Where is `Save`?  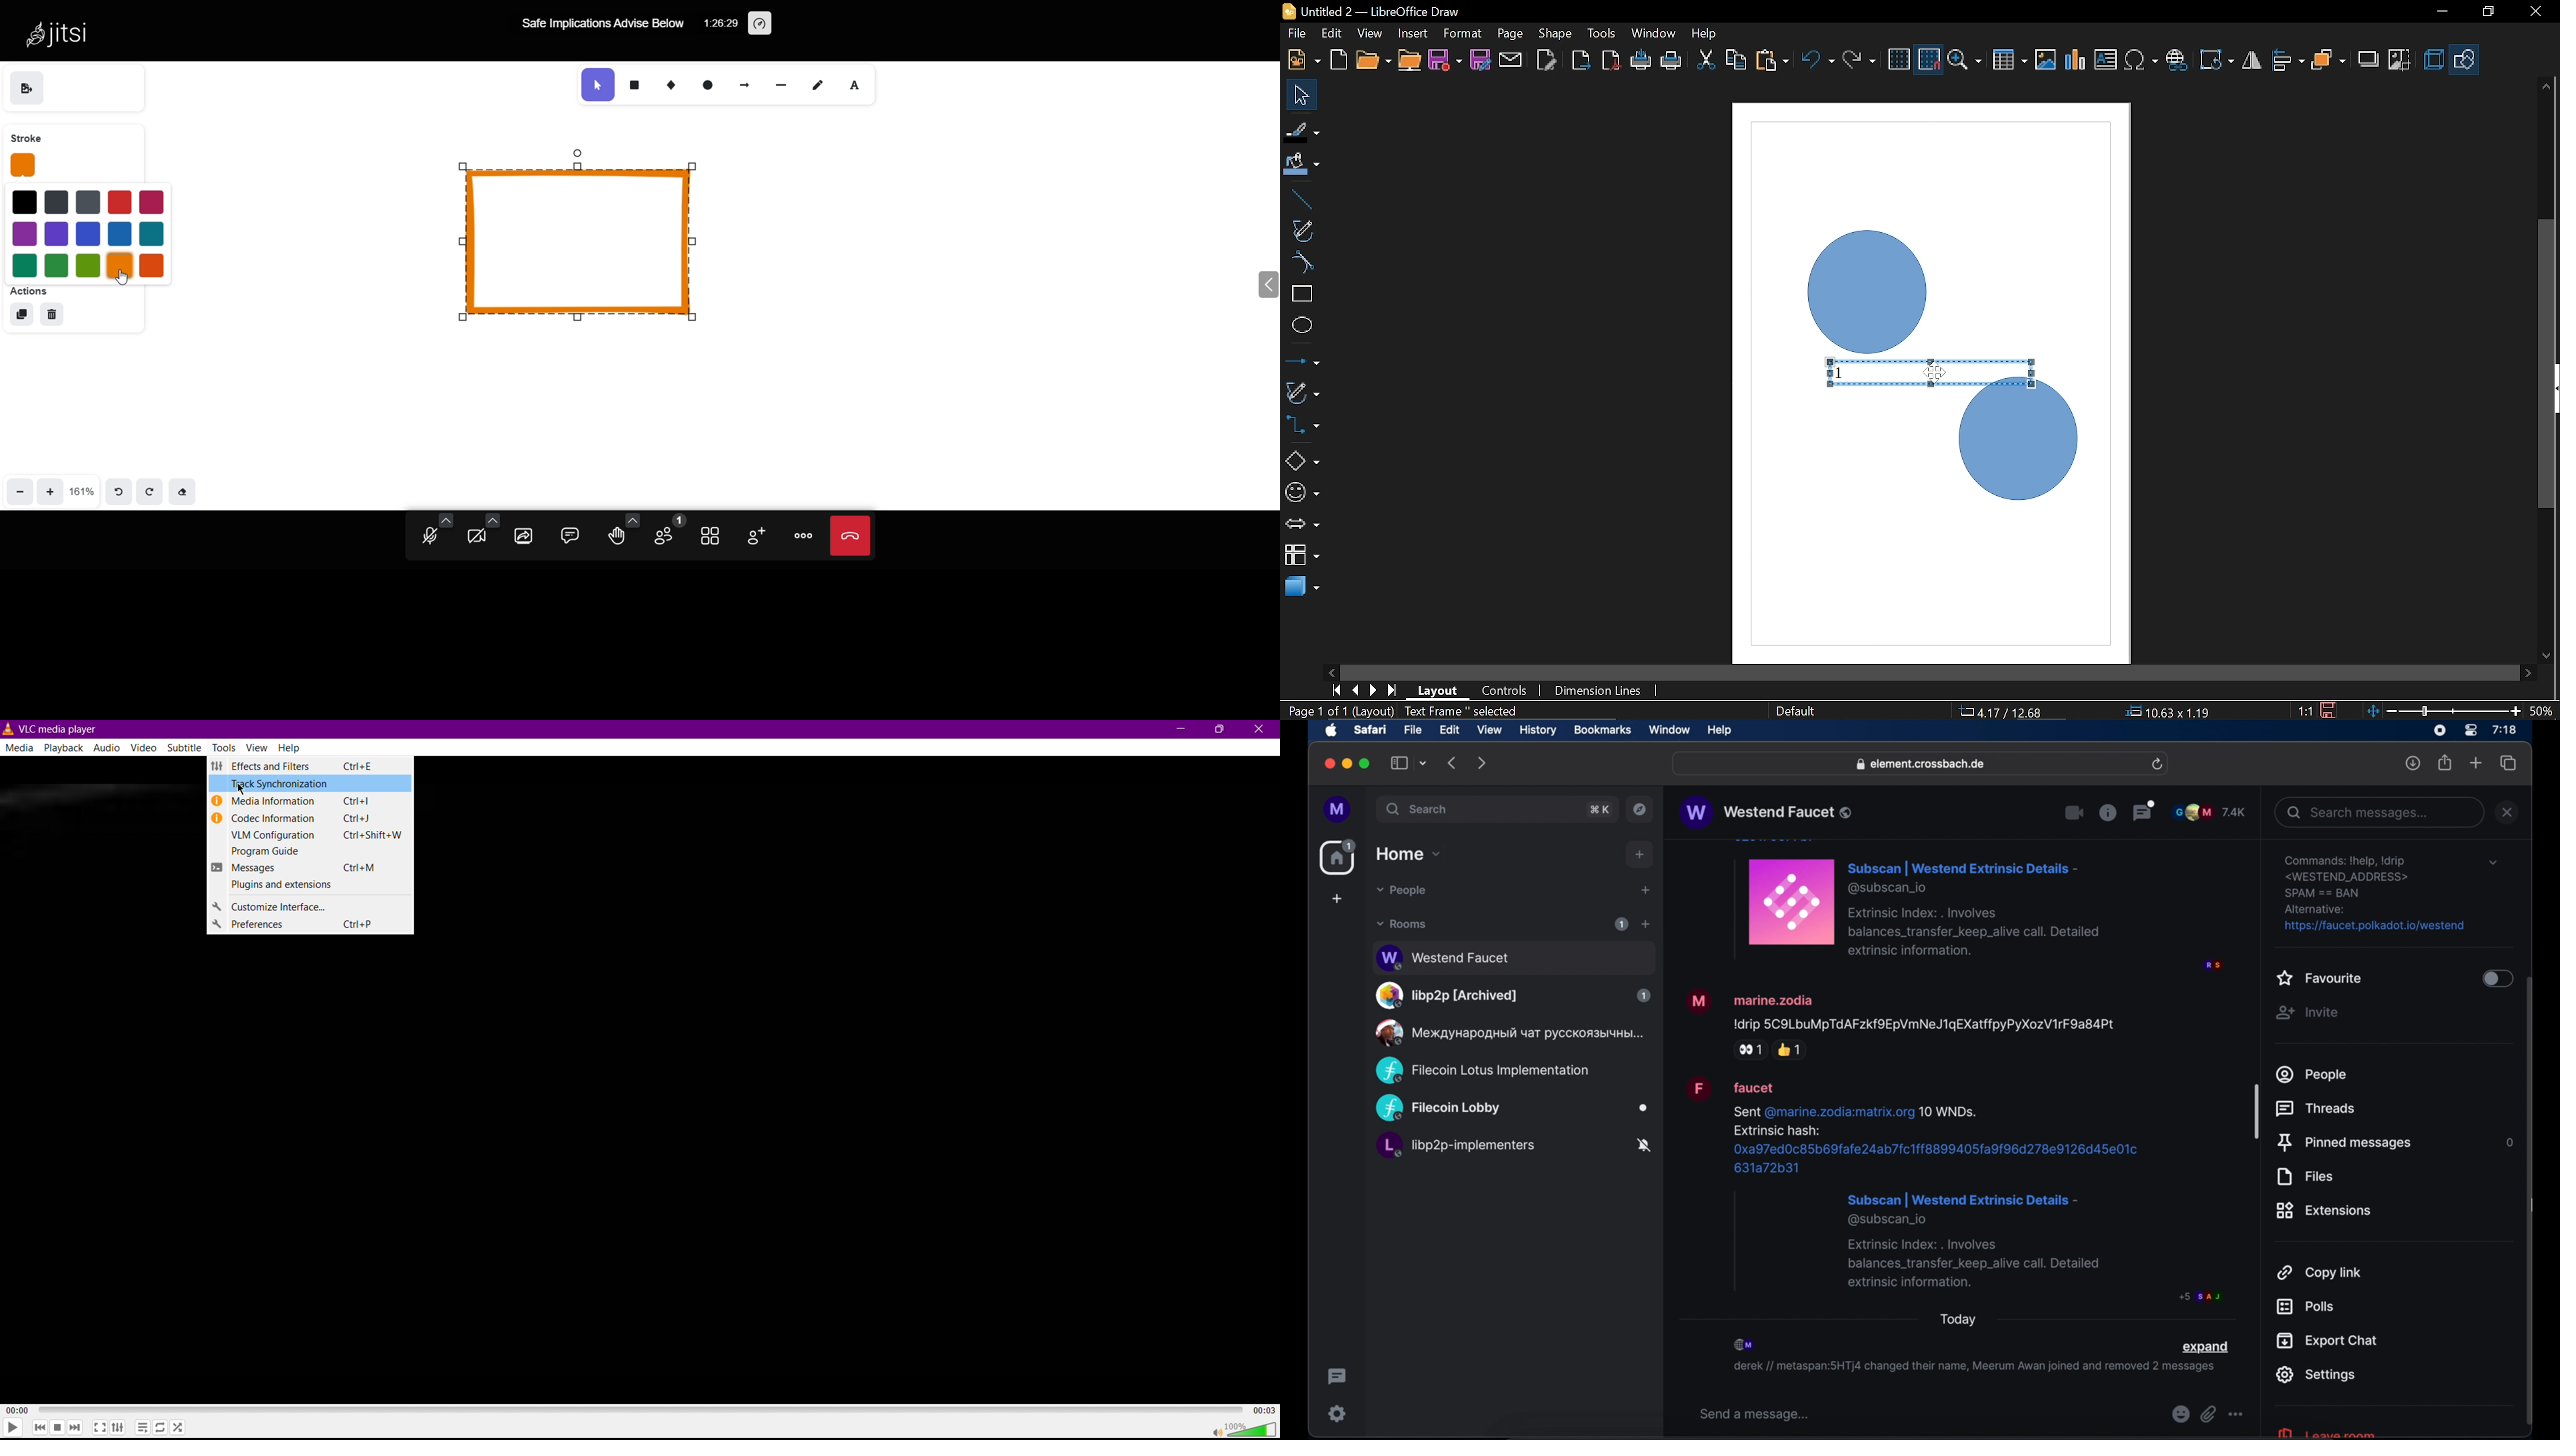 Save is located at coordinates (2331, 710).